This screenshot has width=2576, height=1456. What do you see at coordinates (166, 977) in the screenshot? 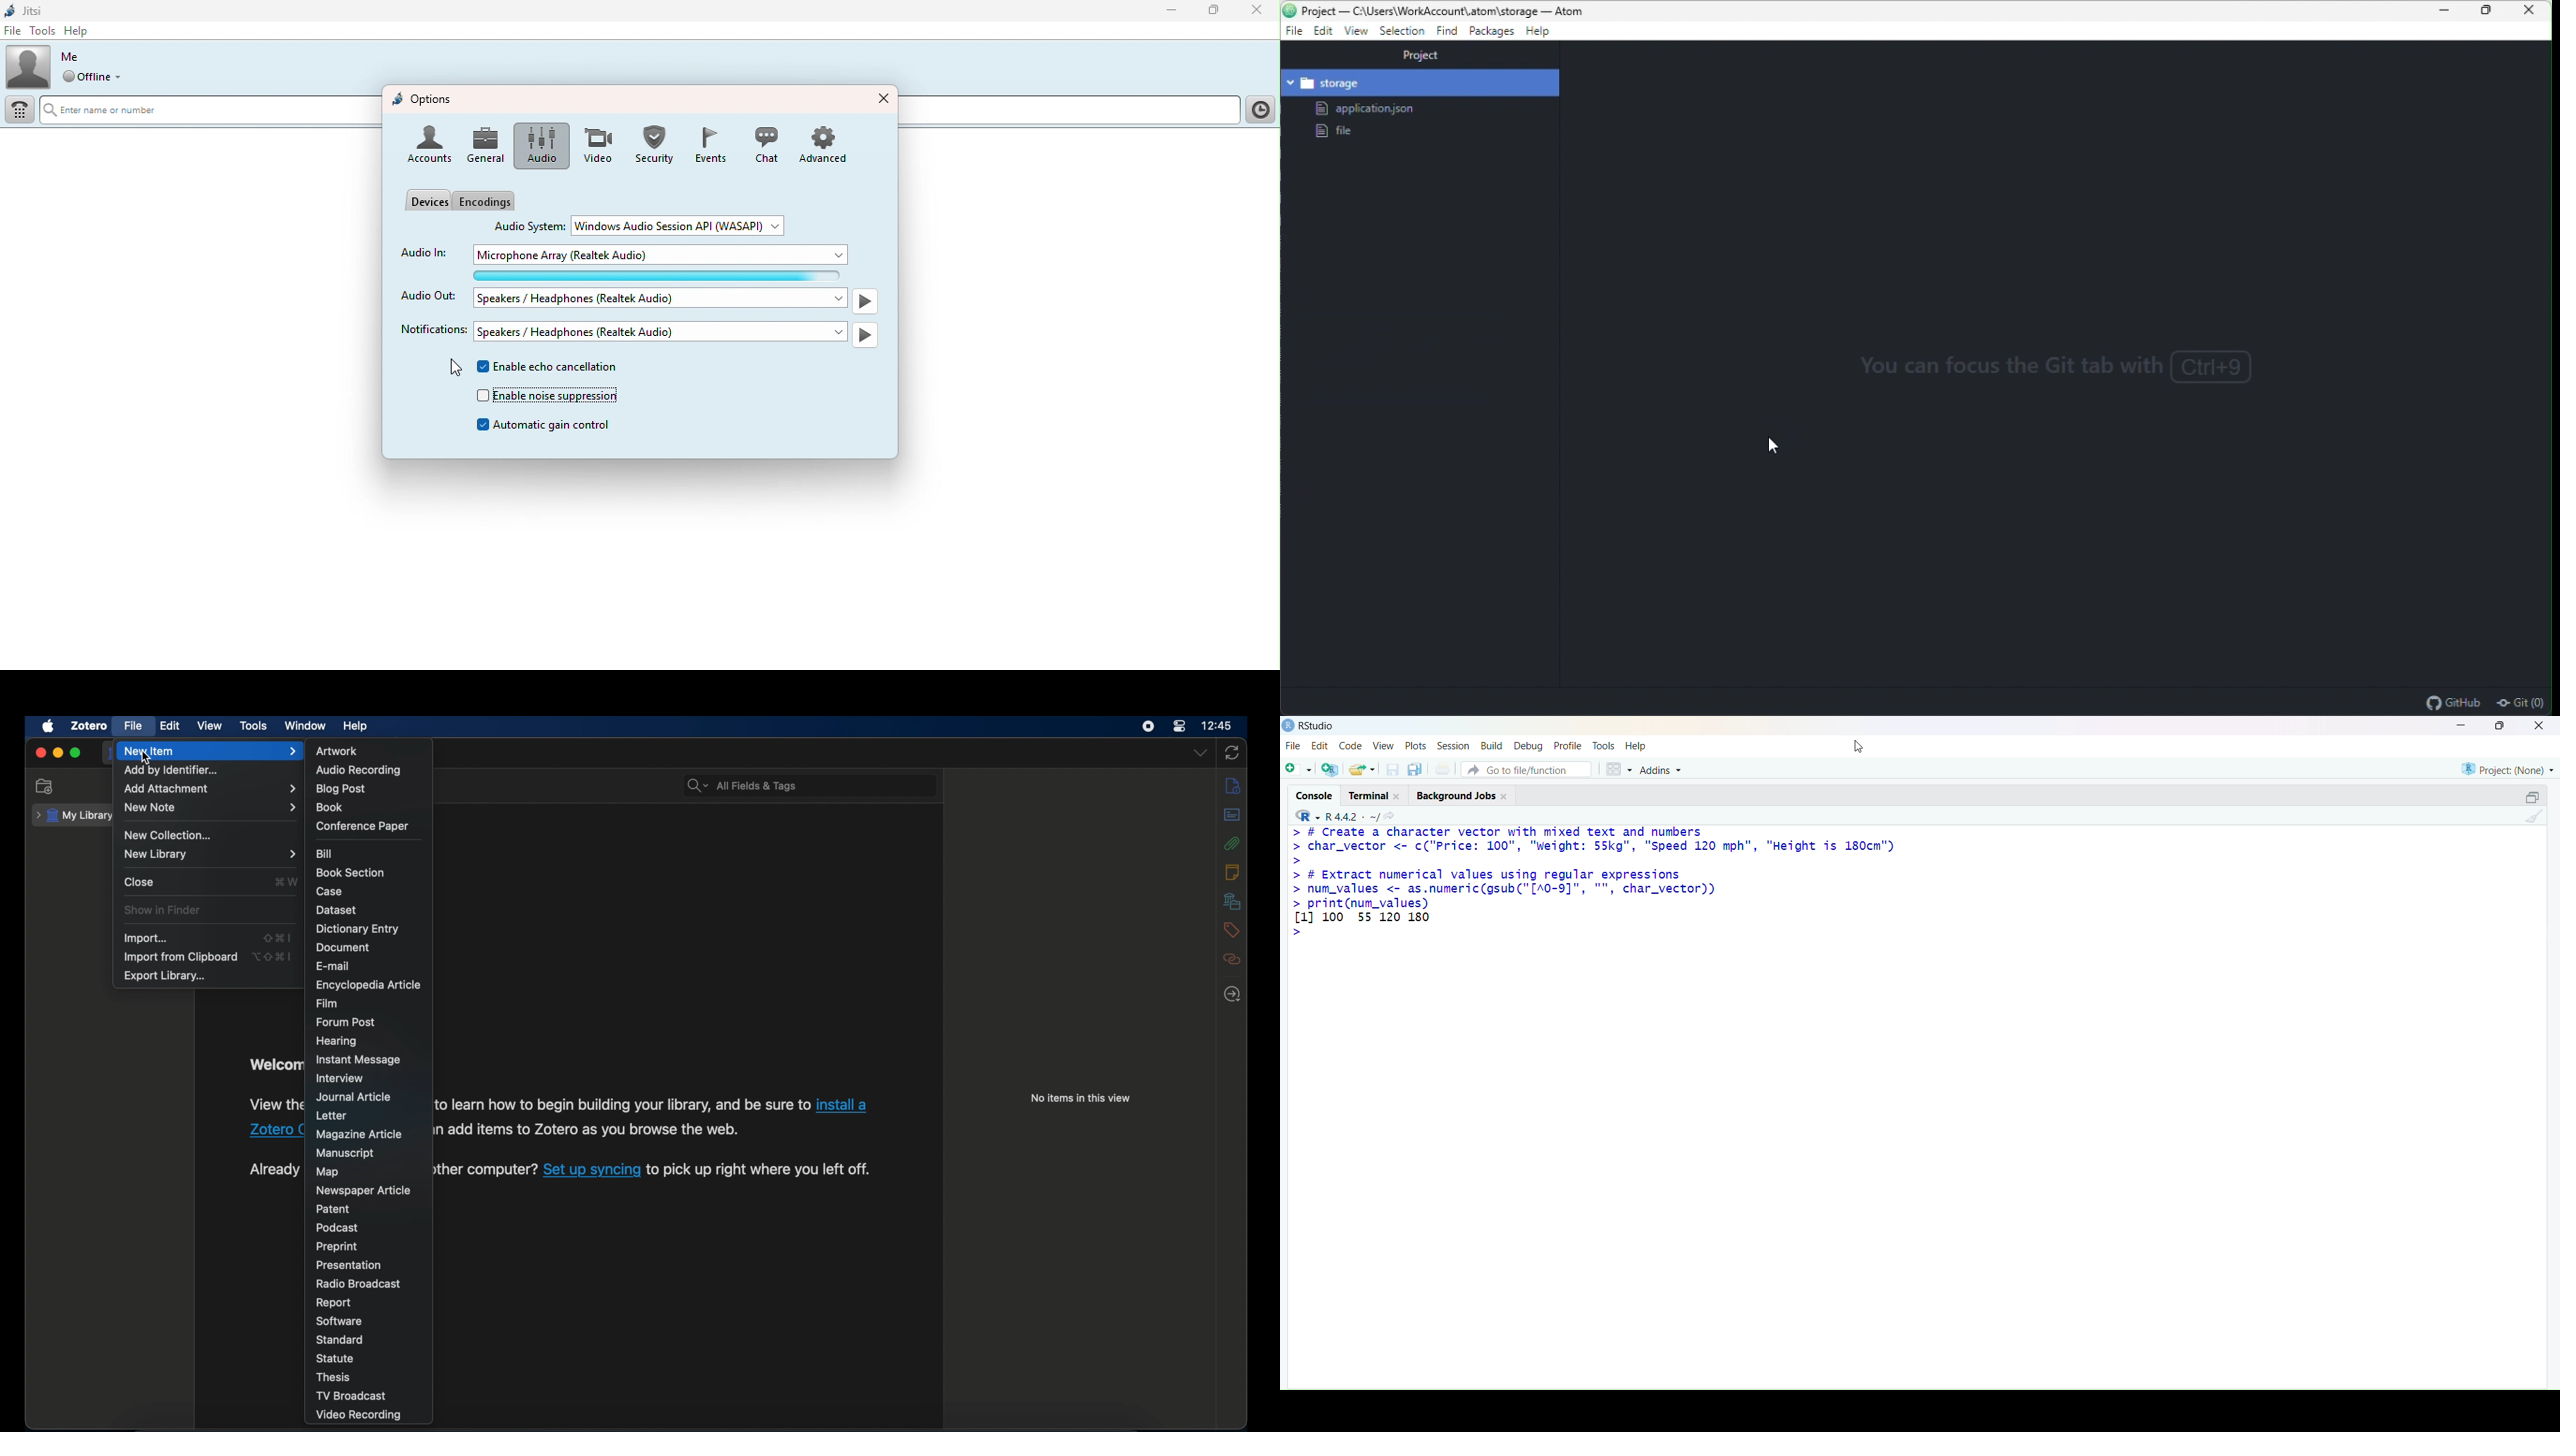
I see `export library` at bounding box center [166, 977].